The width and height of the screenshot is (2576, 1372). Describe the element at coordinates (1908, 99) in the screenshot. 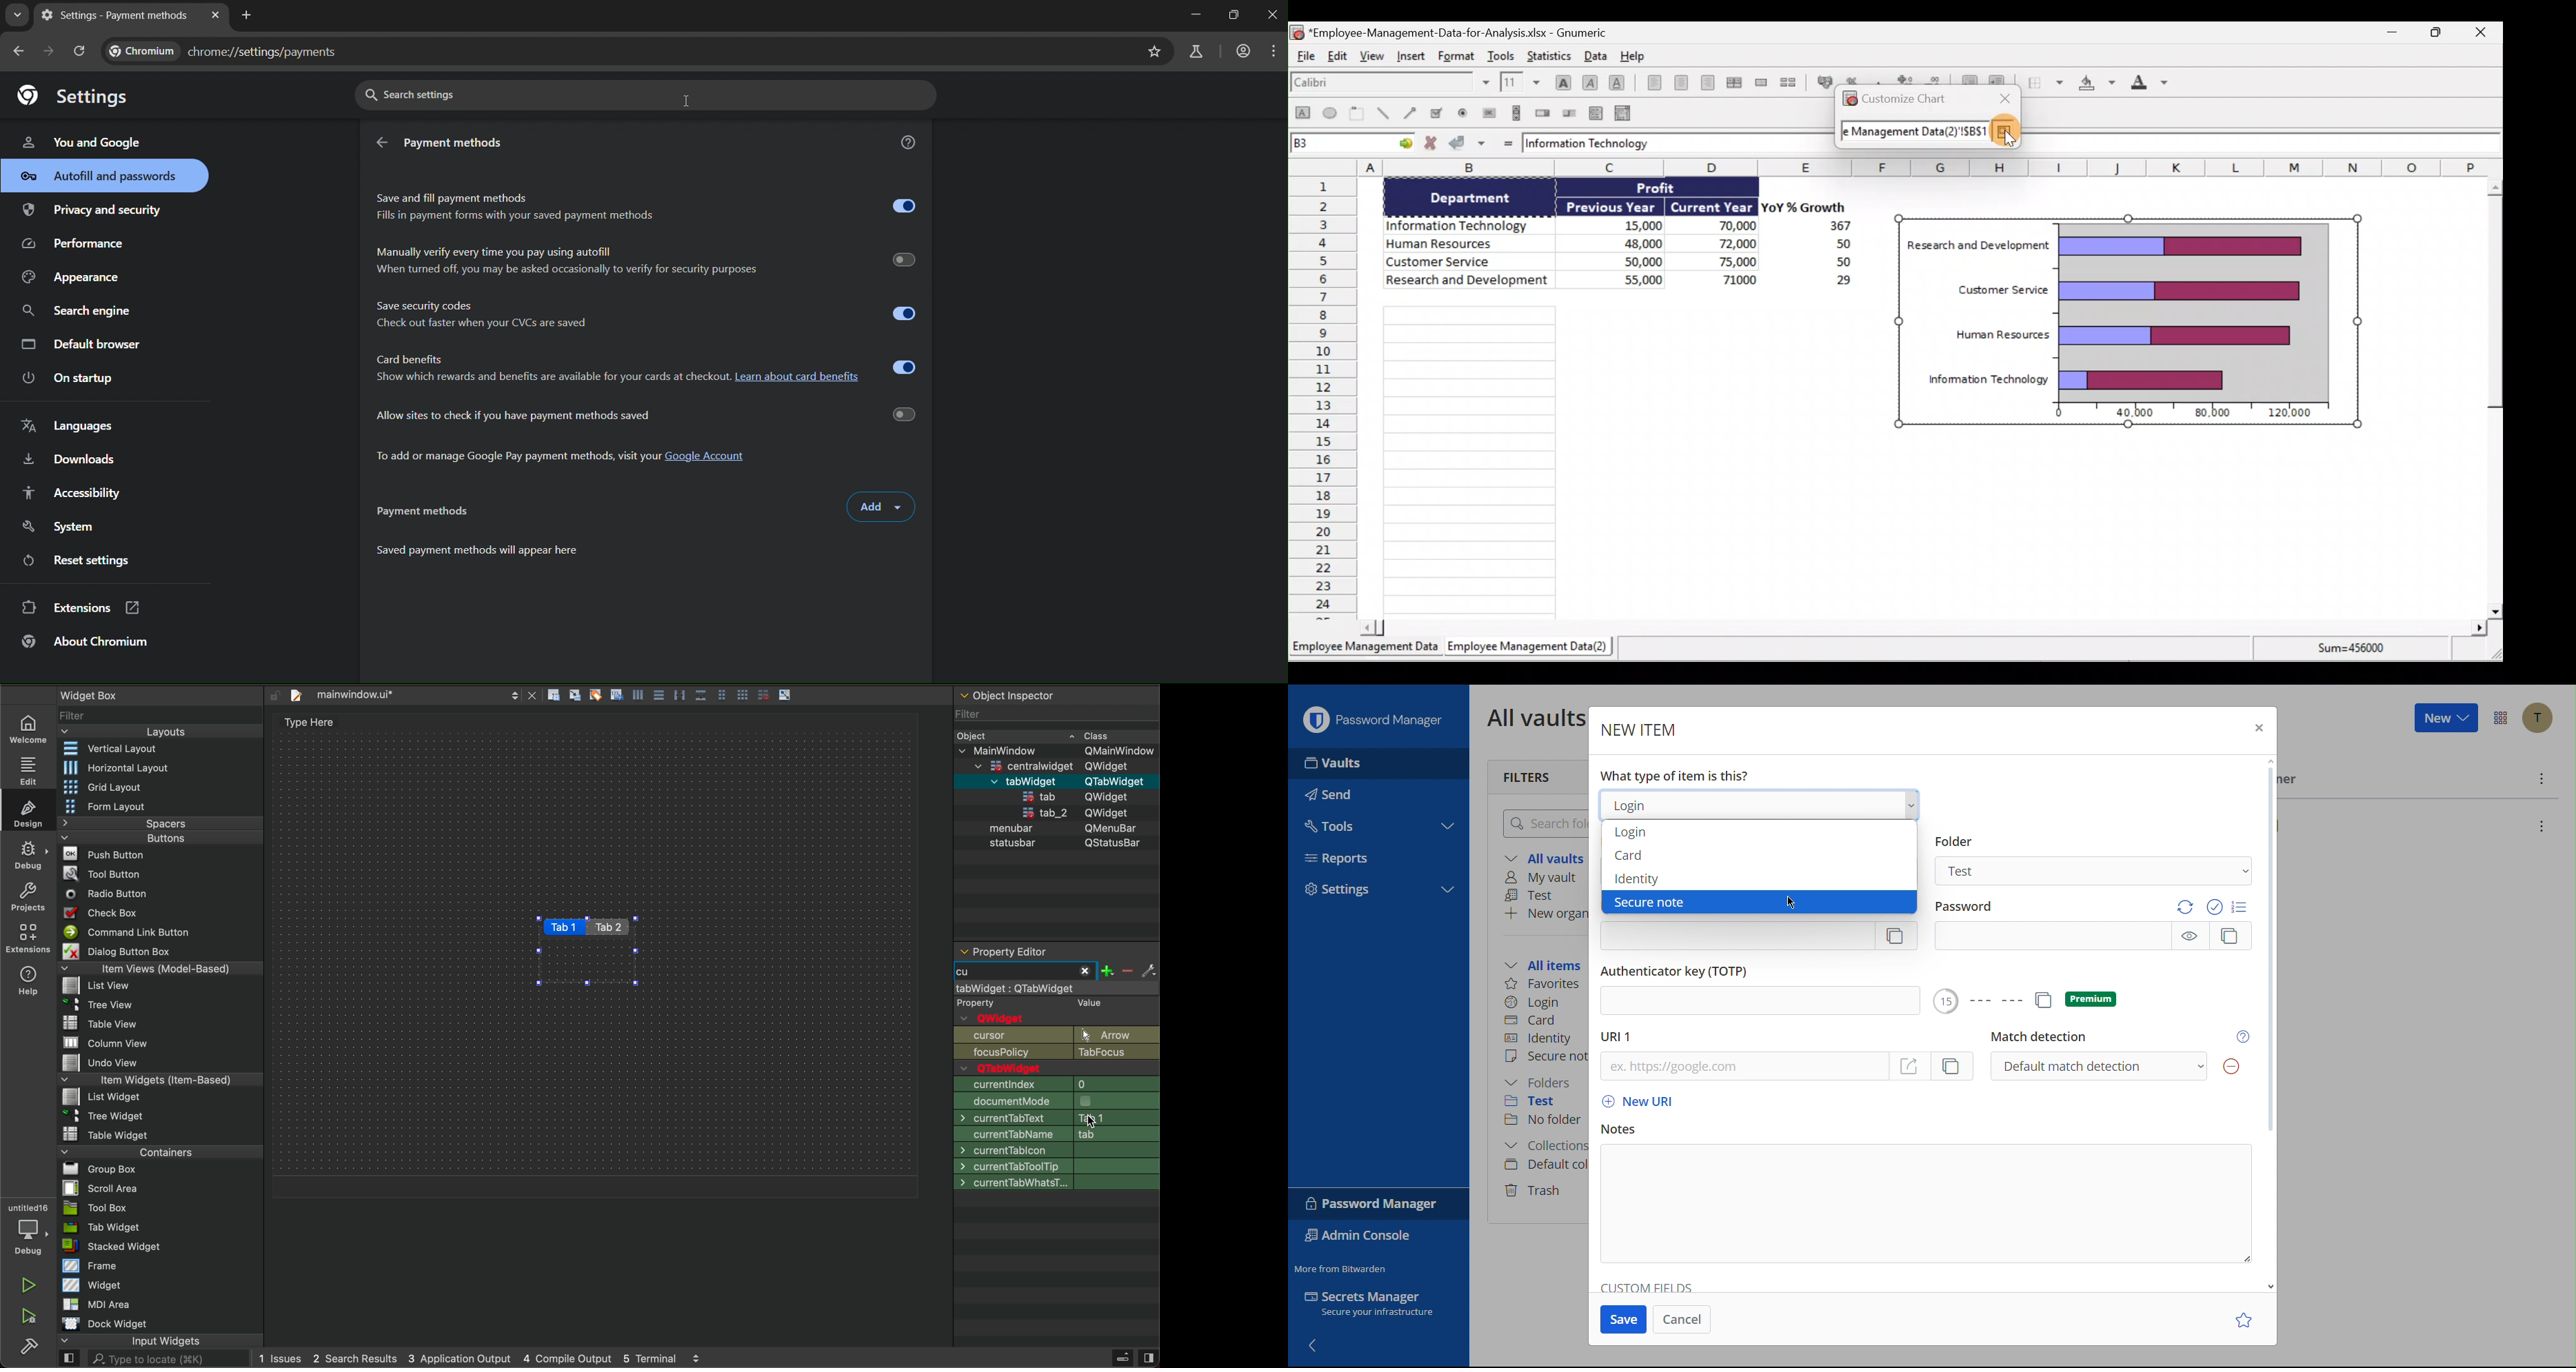

I see `Customize chart` at that location.